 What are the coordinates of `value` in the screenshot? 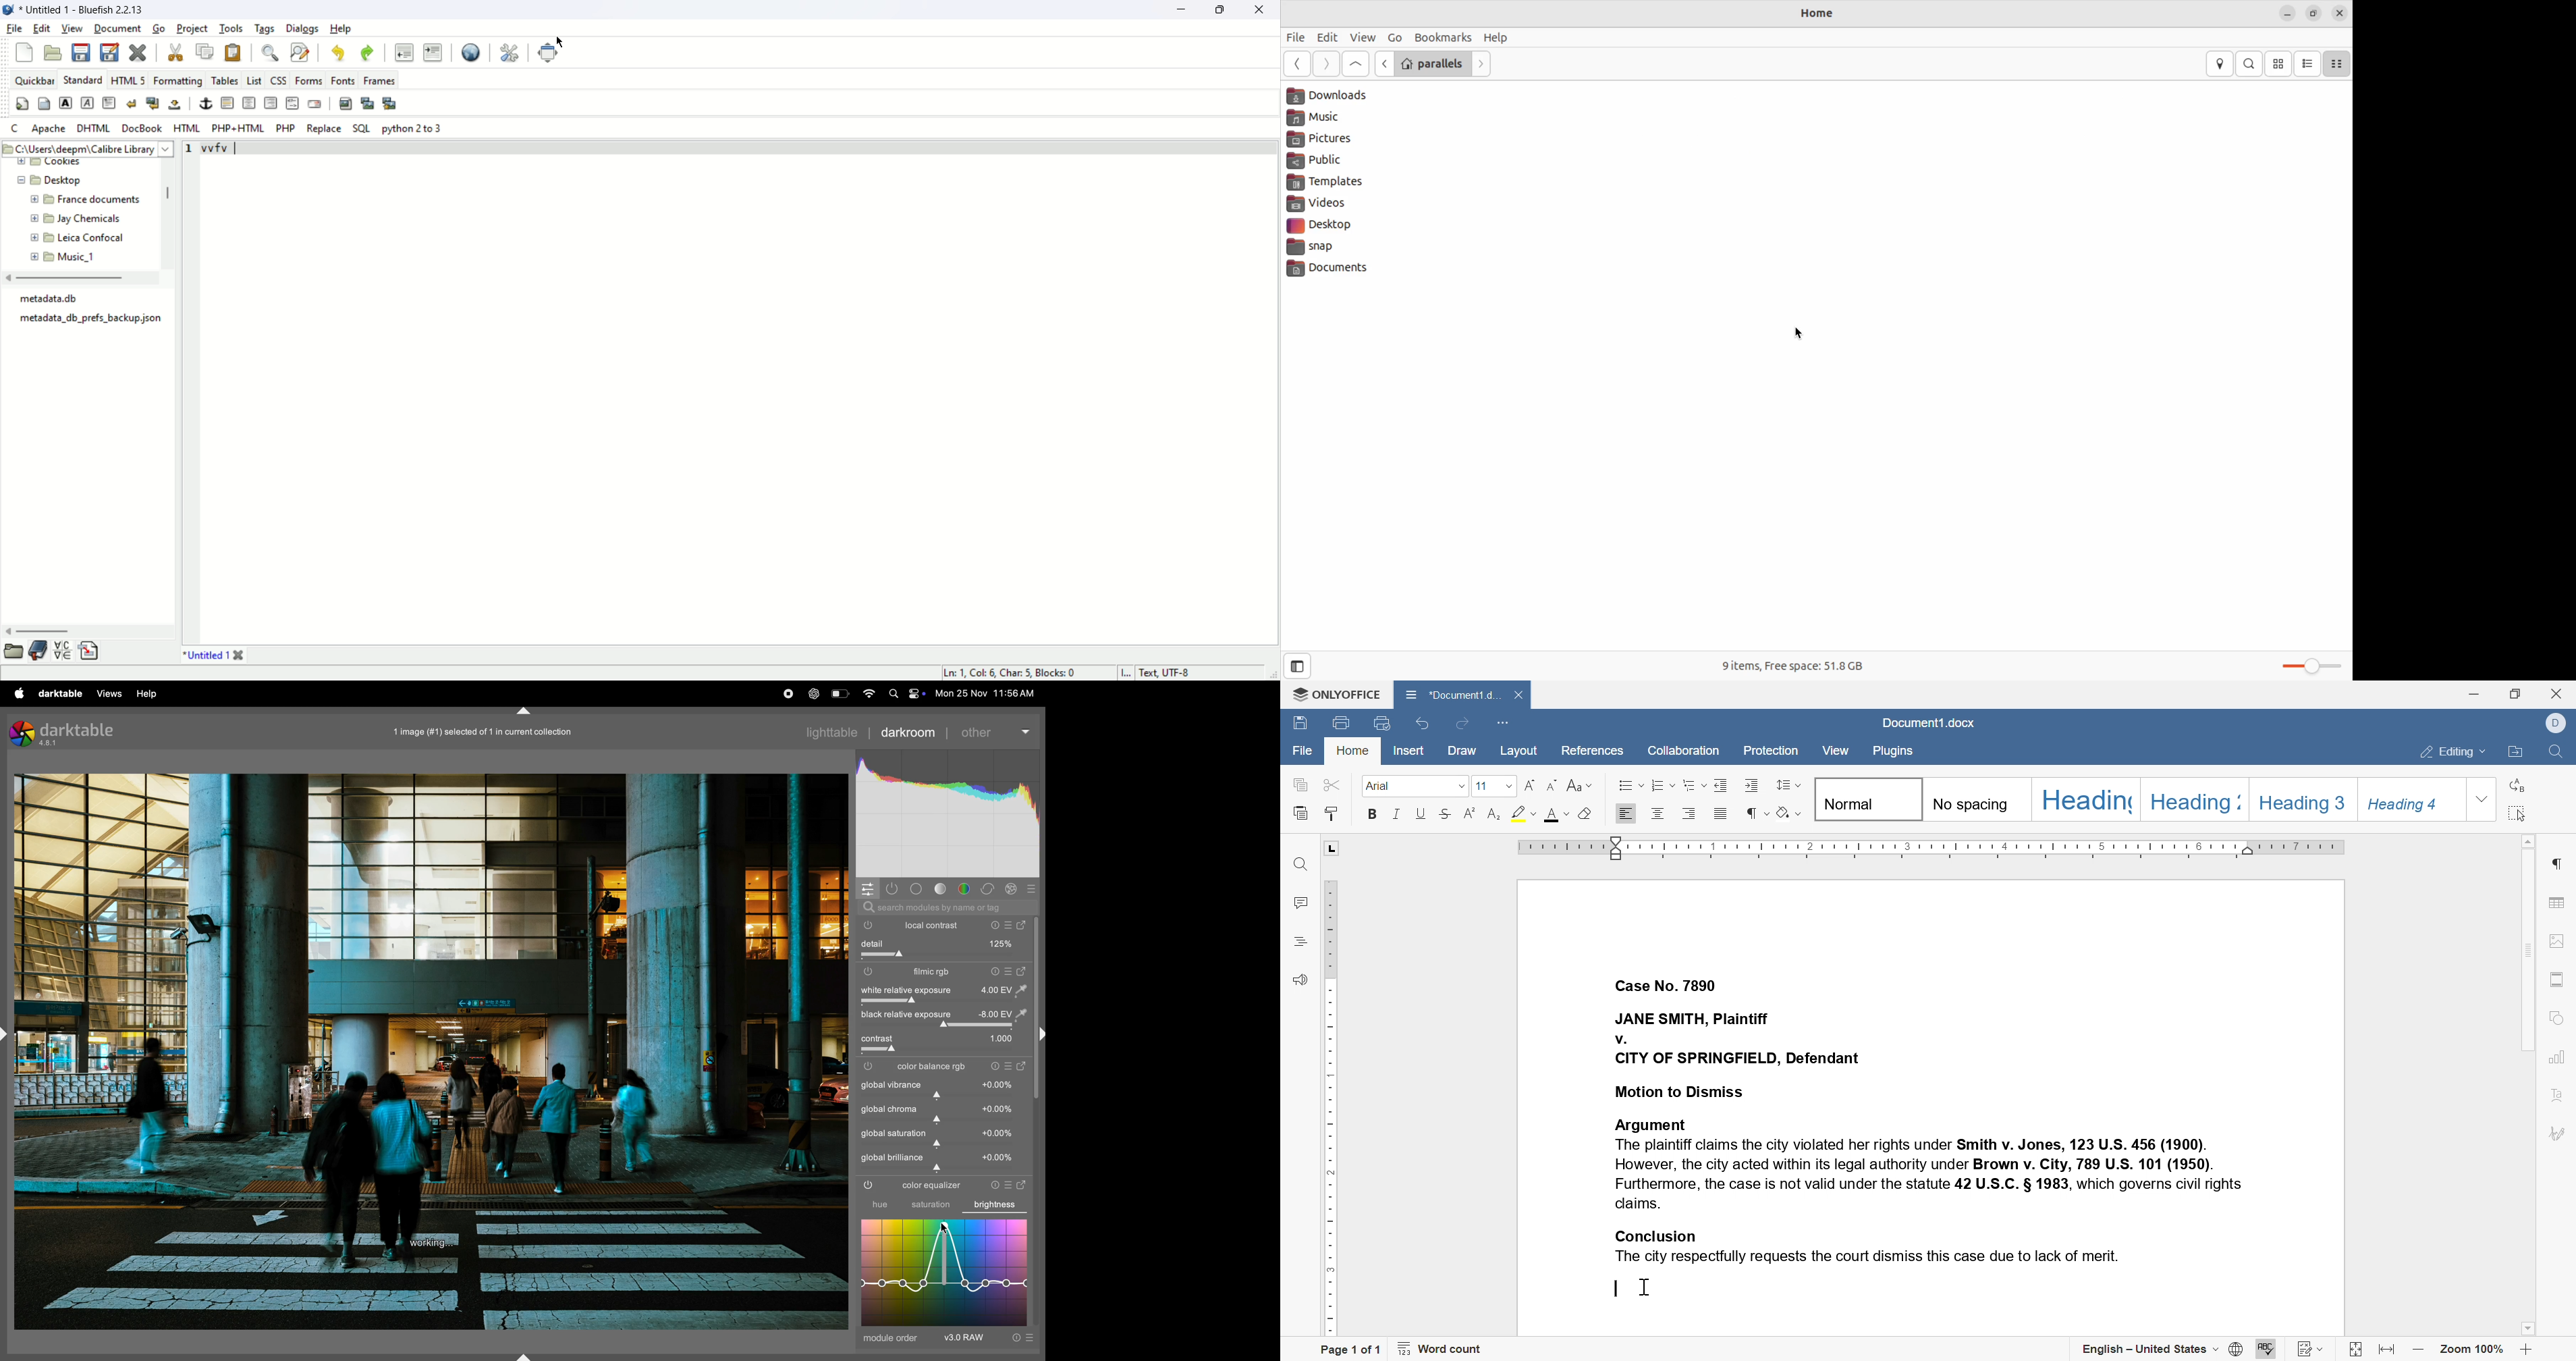 It's located at (1001, 1039).